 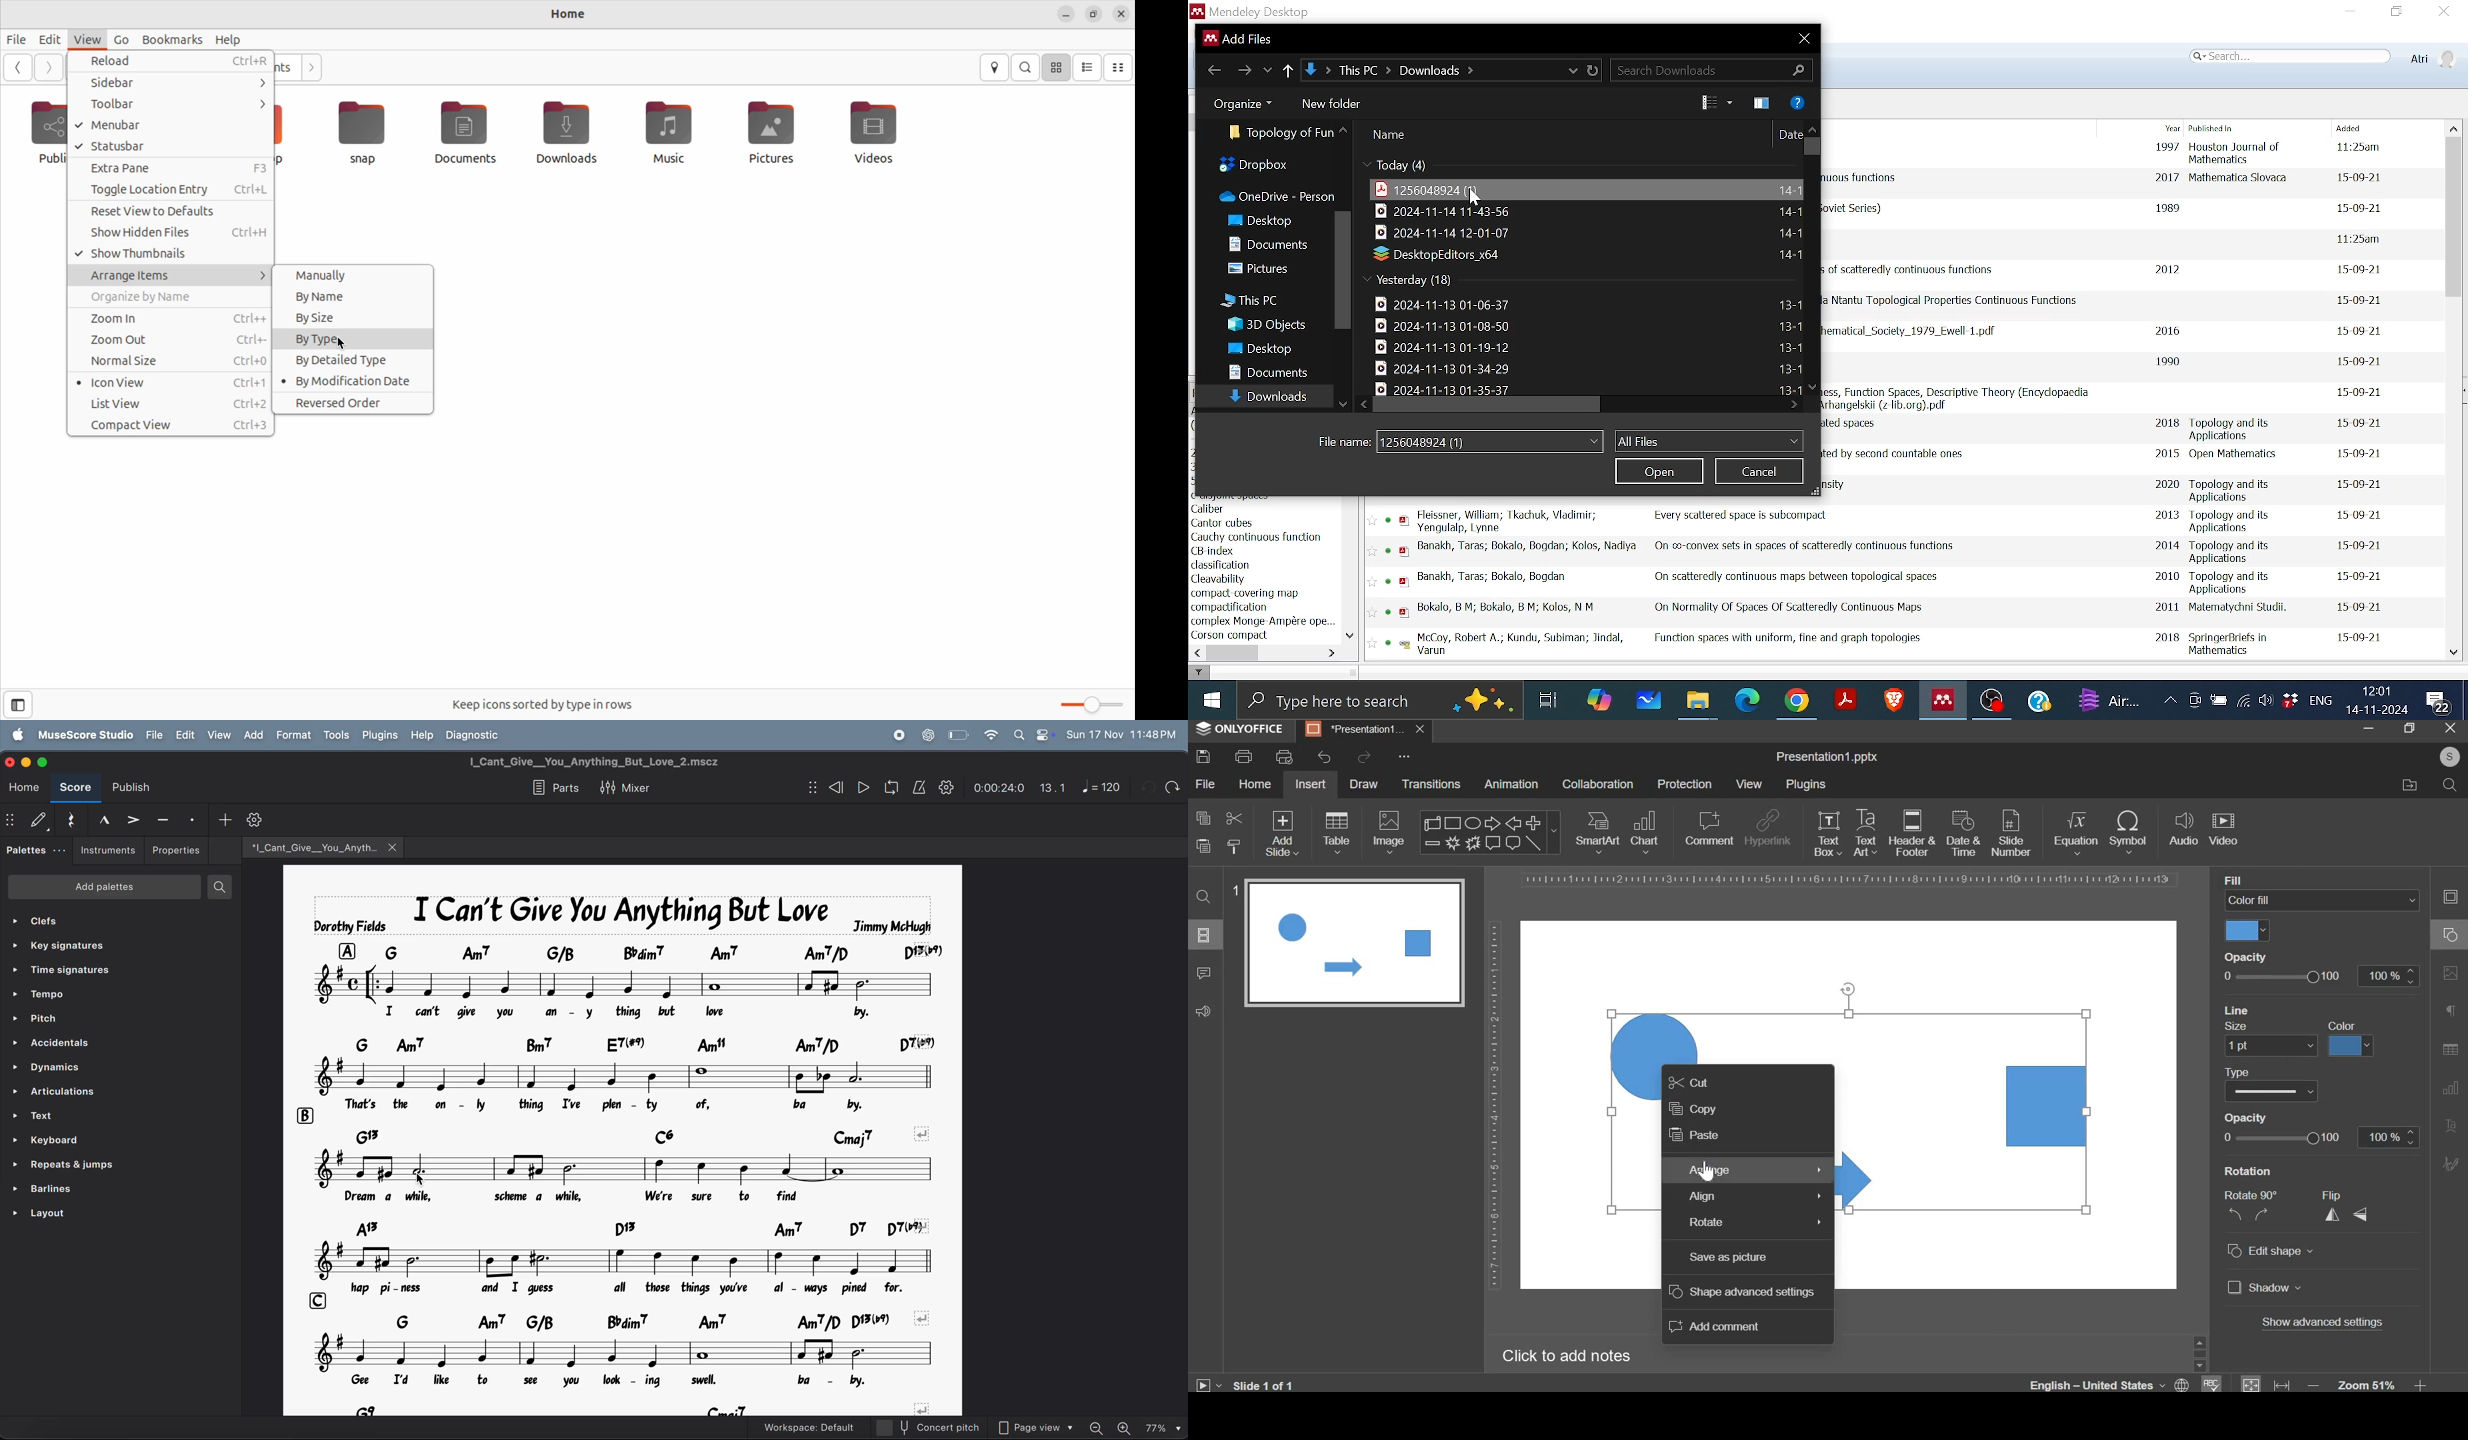 What do you see at coordinates (806, 1425) in the screenshot?
I see `workspace default` at bounding box center [806, 1425].